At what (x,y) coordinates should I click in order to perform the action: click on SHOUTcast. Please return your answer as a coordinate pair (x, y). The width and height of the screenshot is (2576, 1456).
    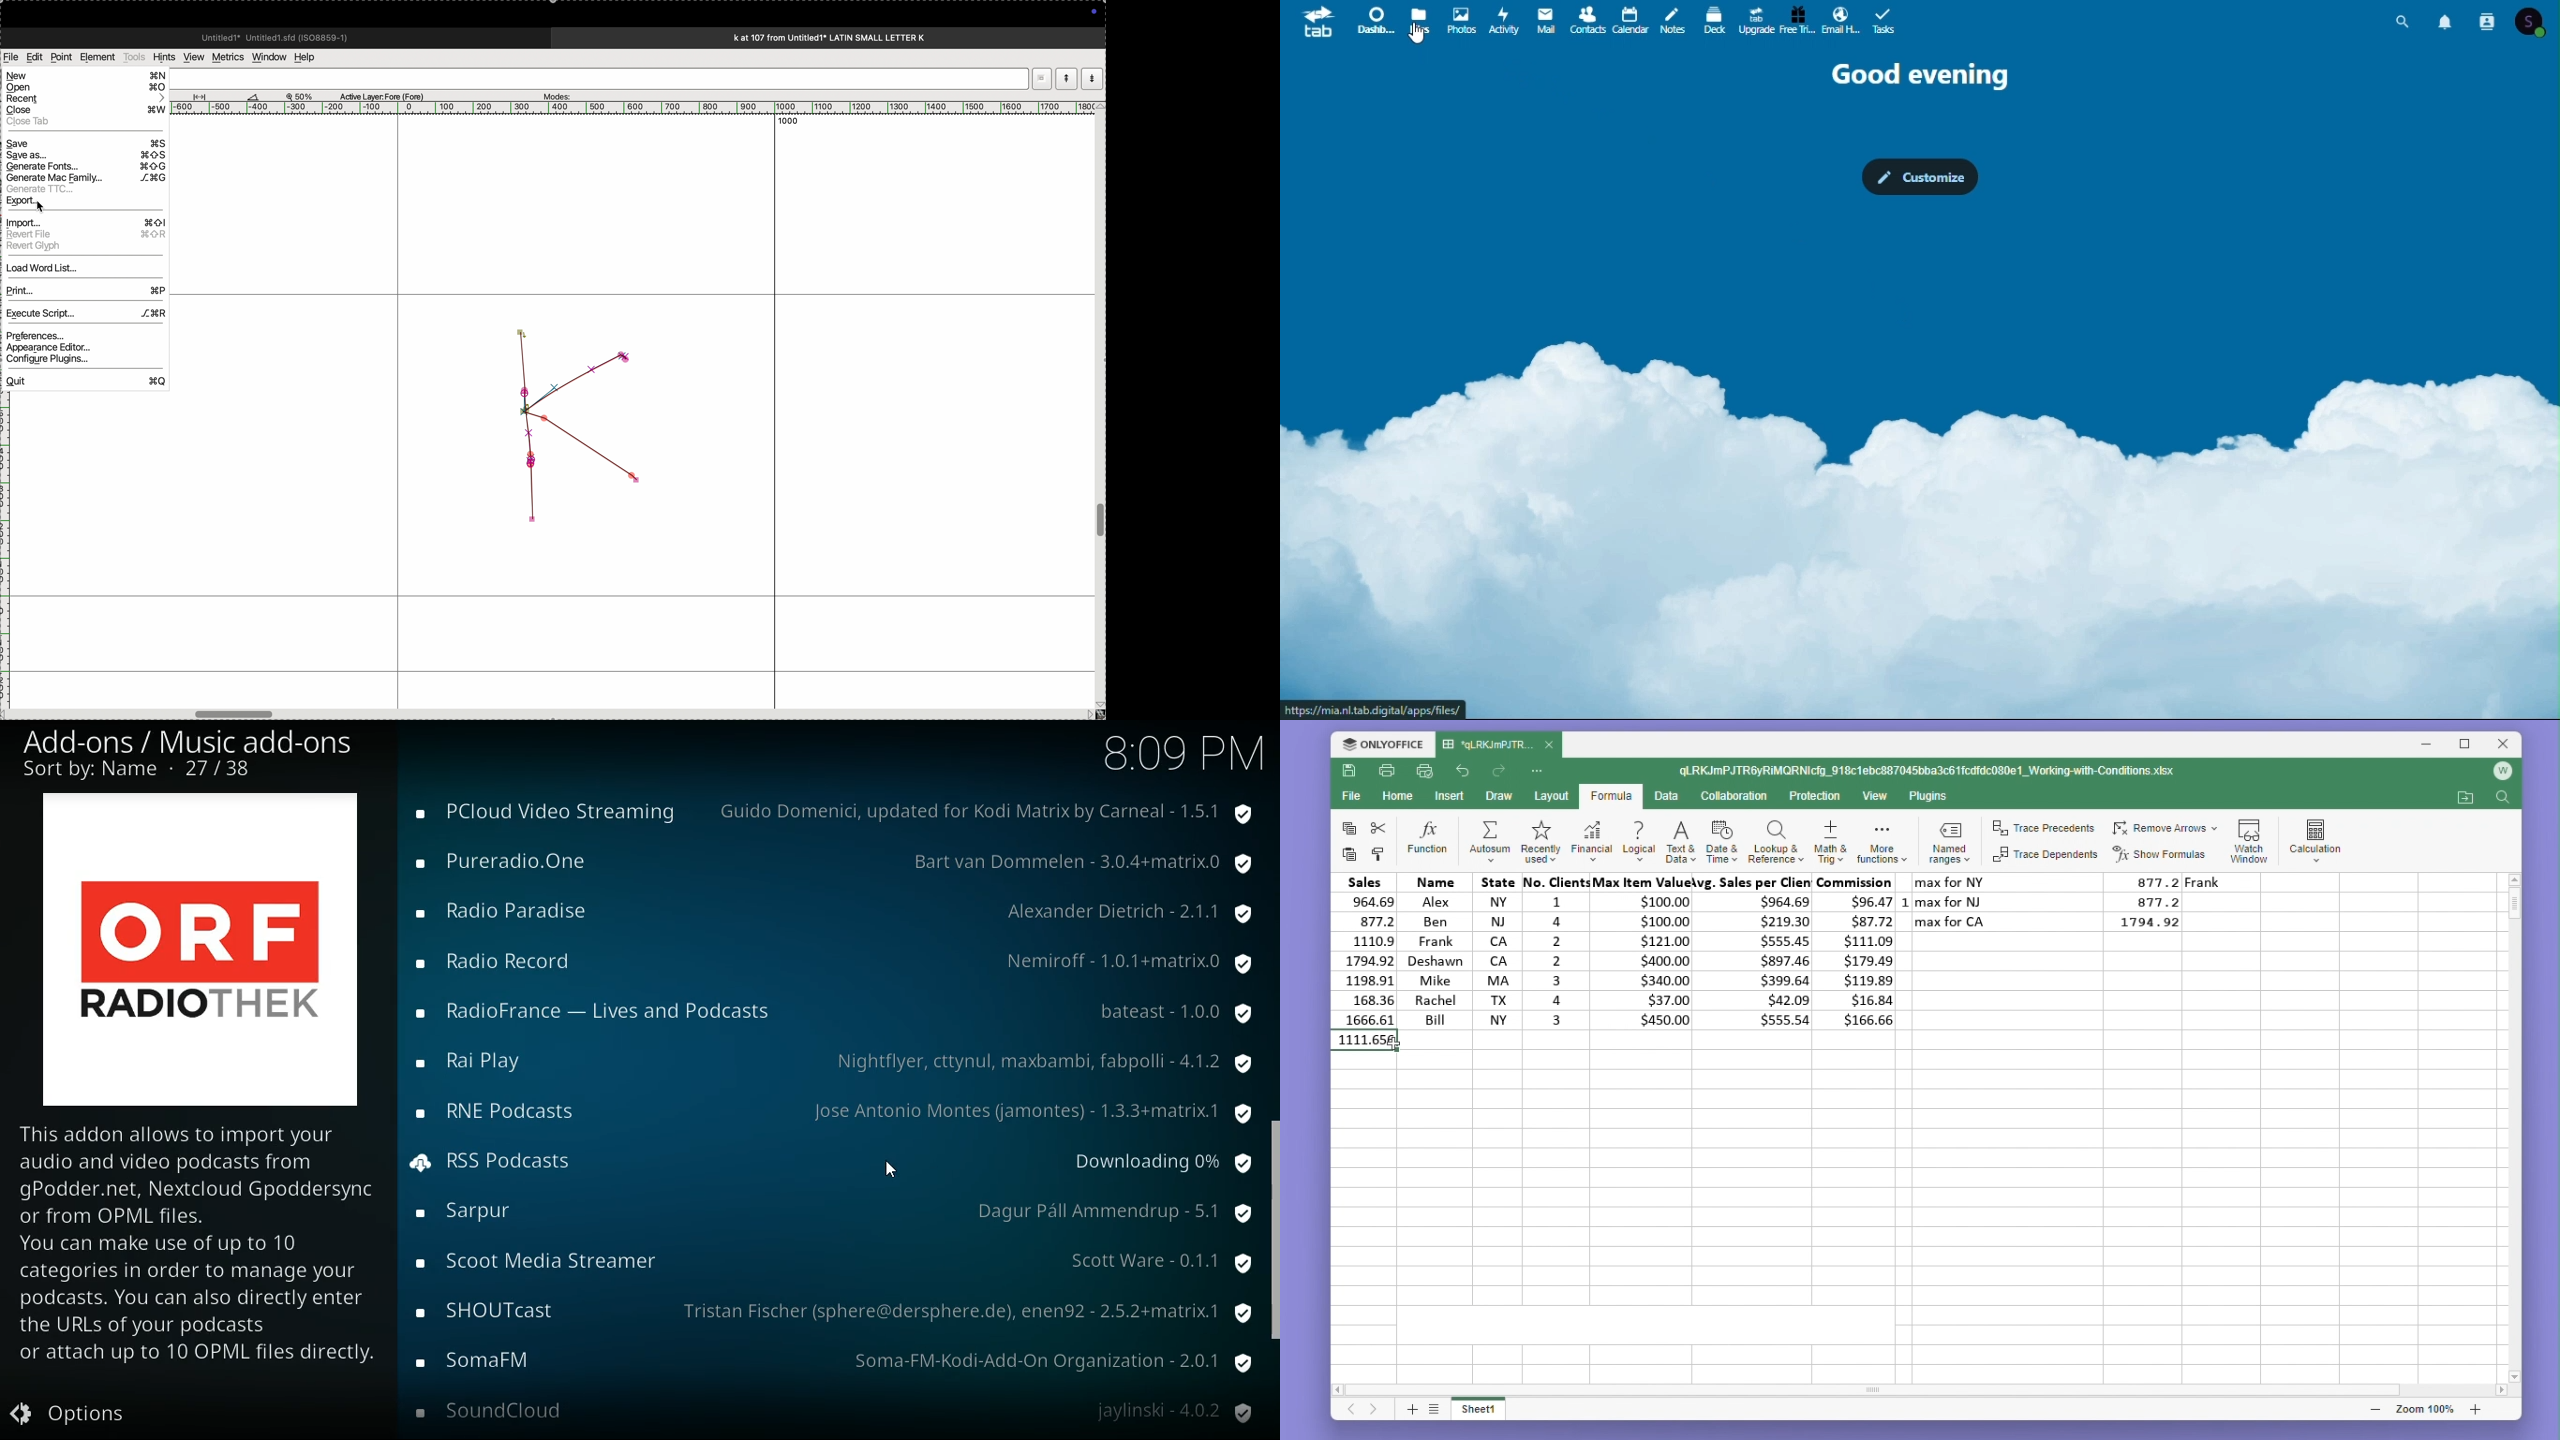
    Looking at the image, I should click on (486, 1311).